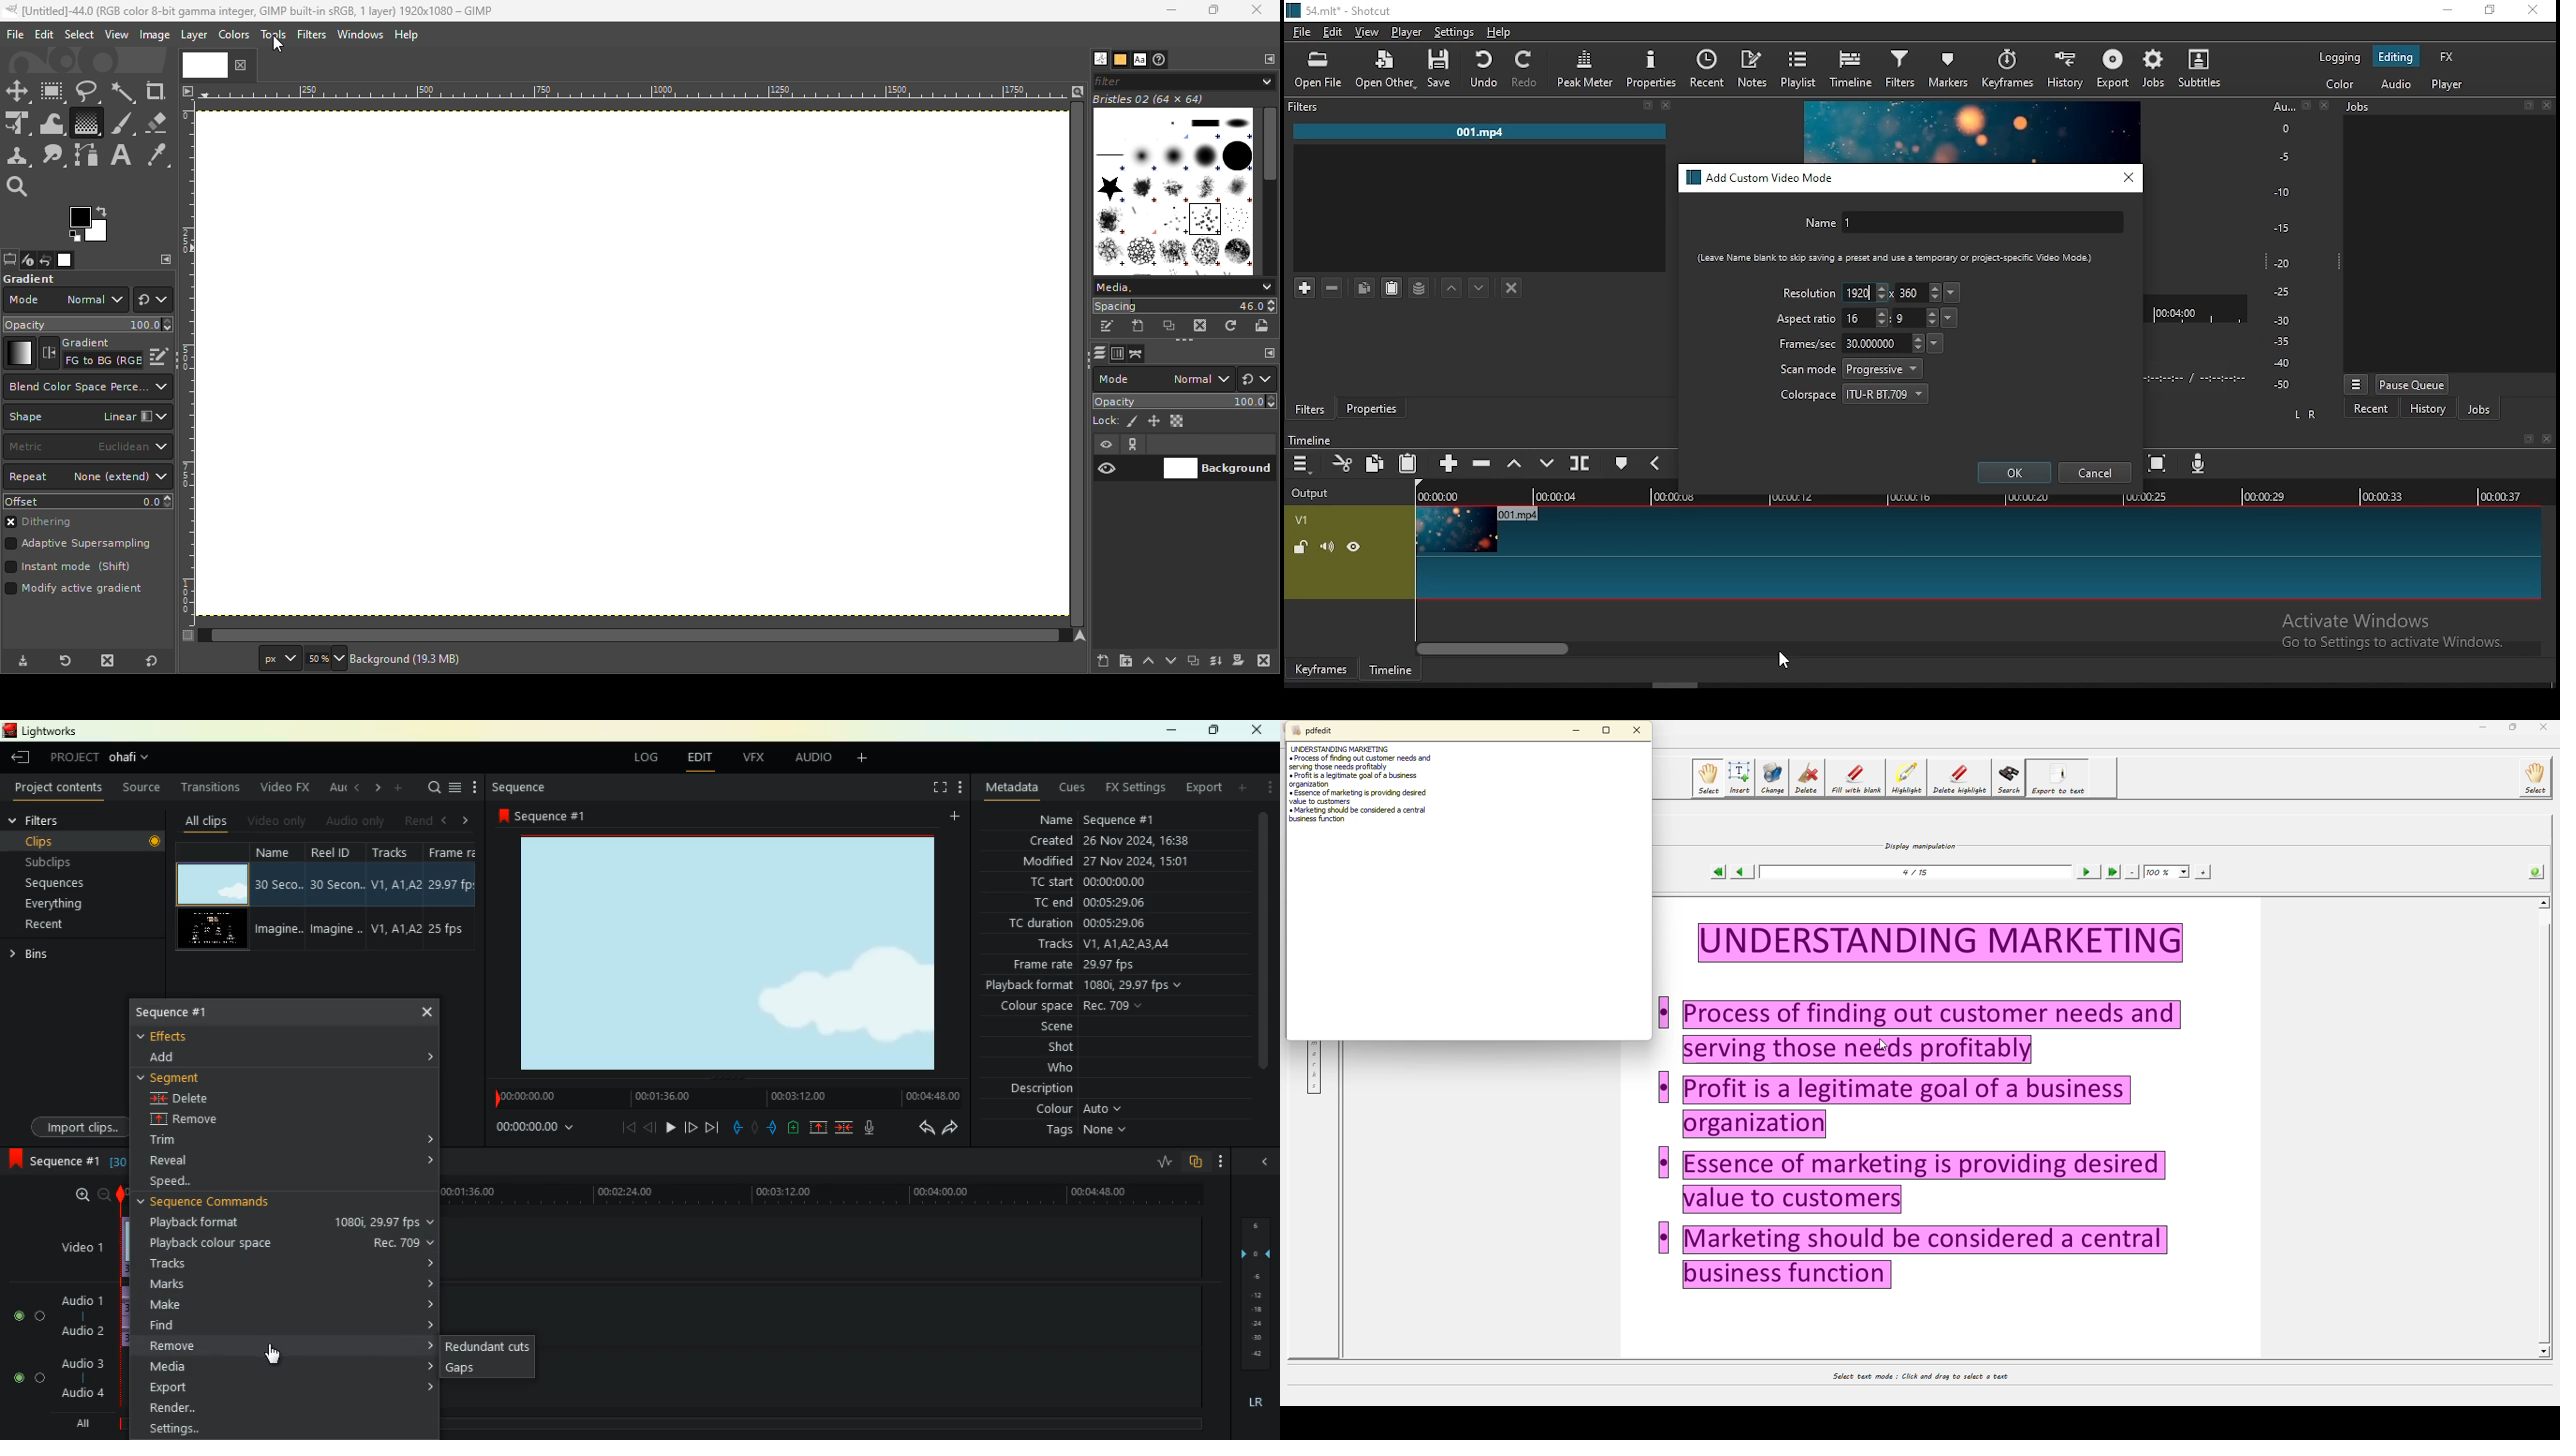  What do you see at coordinates (2339, 83) in the screenshot?
I see `color` at bounding box center [2339, 83].